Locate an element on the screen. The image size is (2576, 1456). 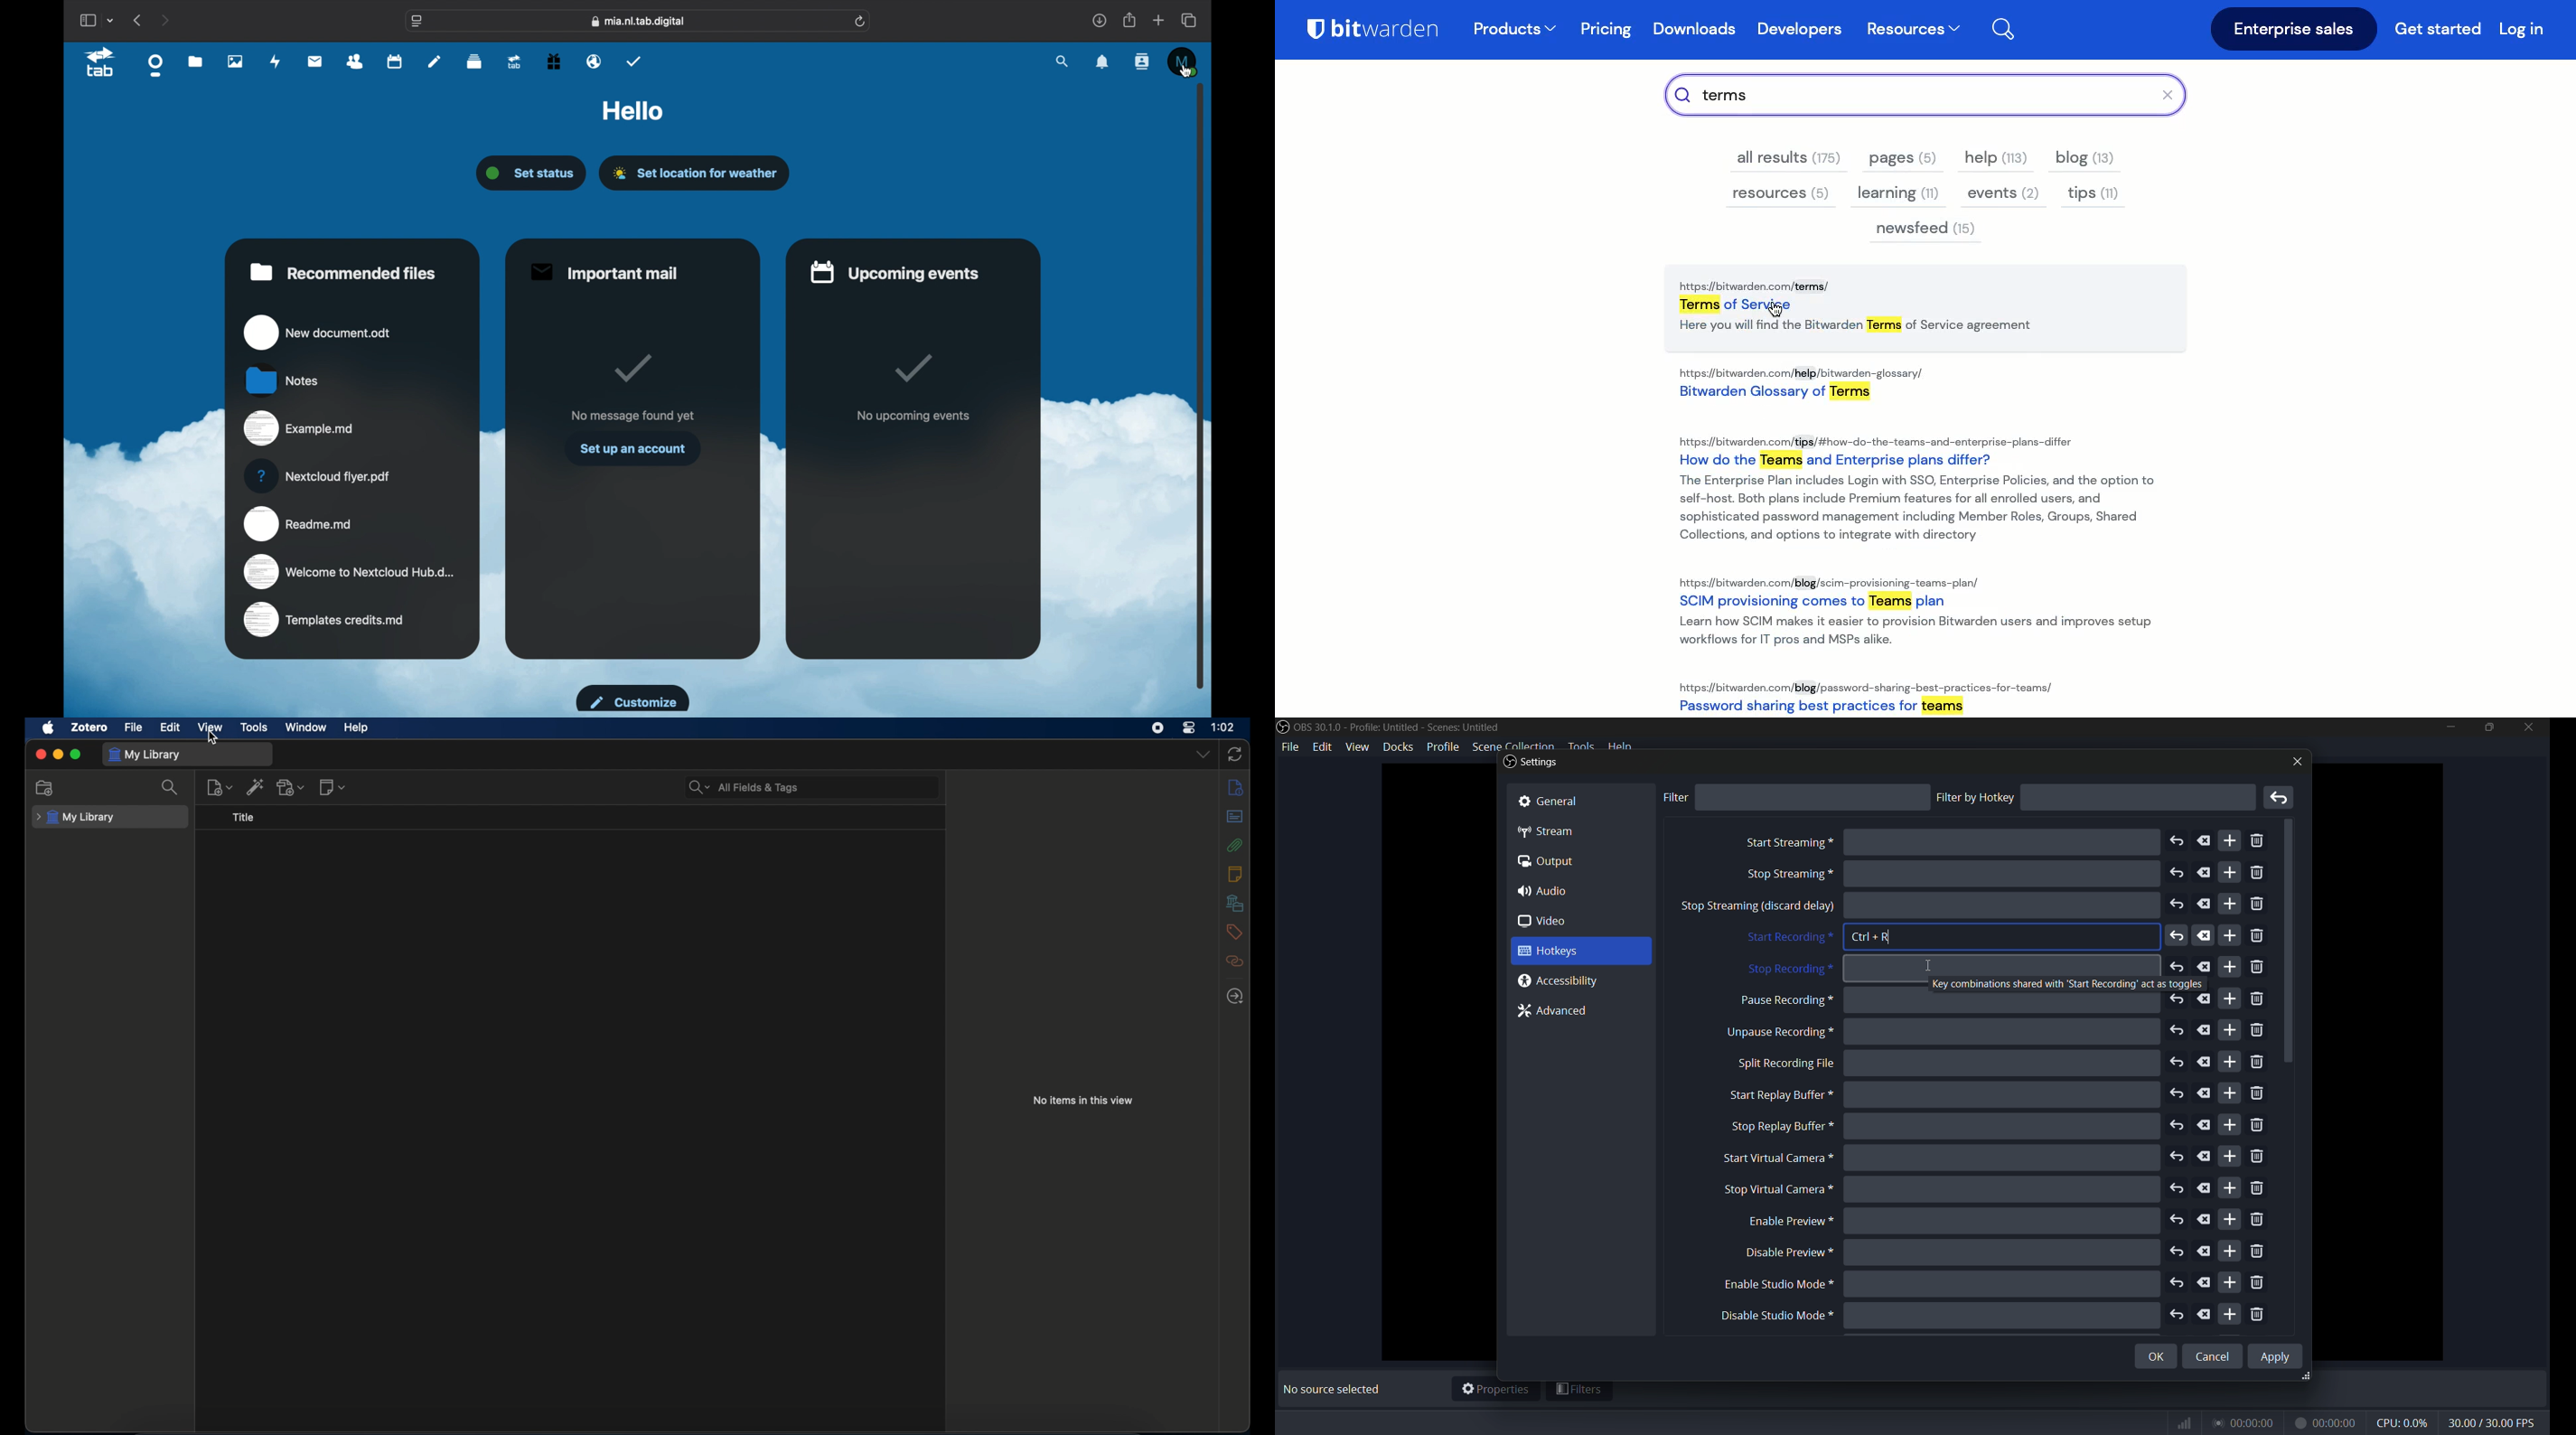
remove is located at coordinates (2258, 937).